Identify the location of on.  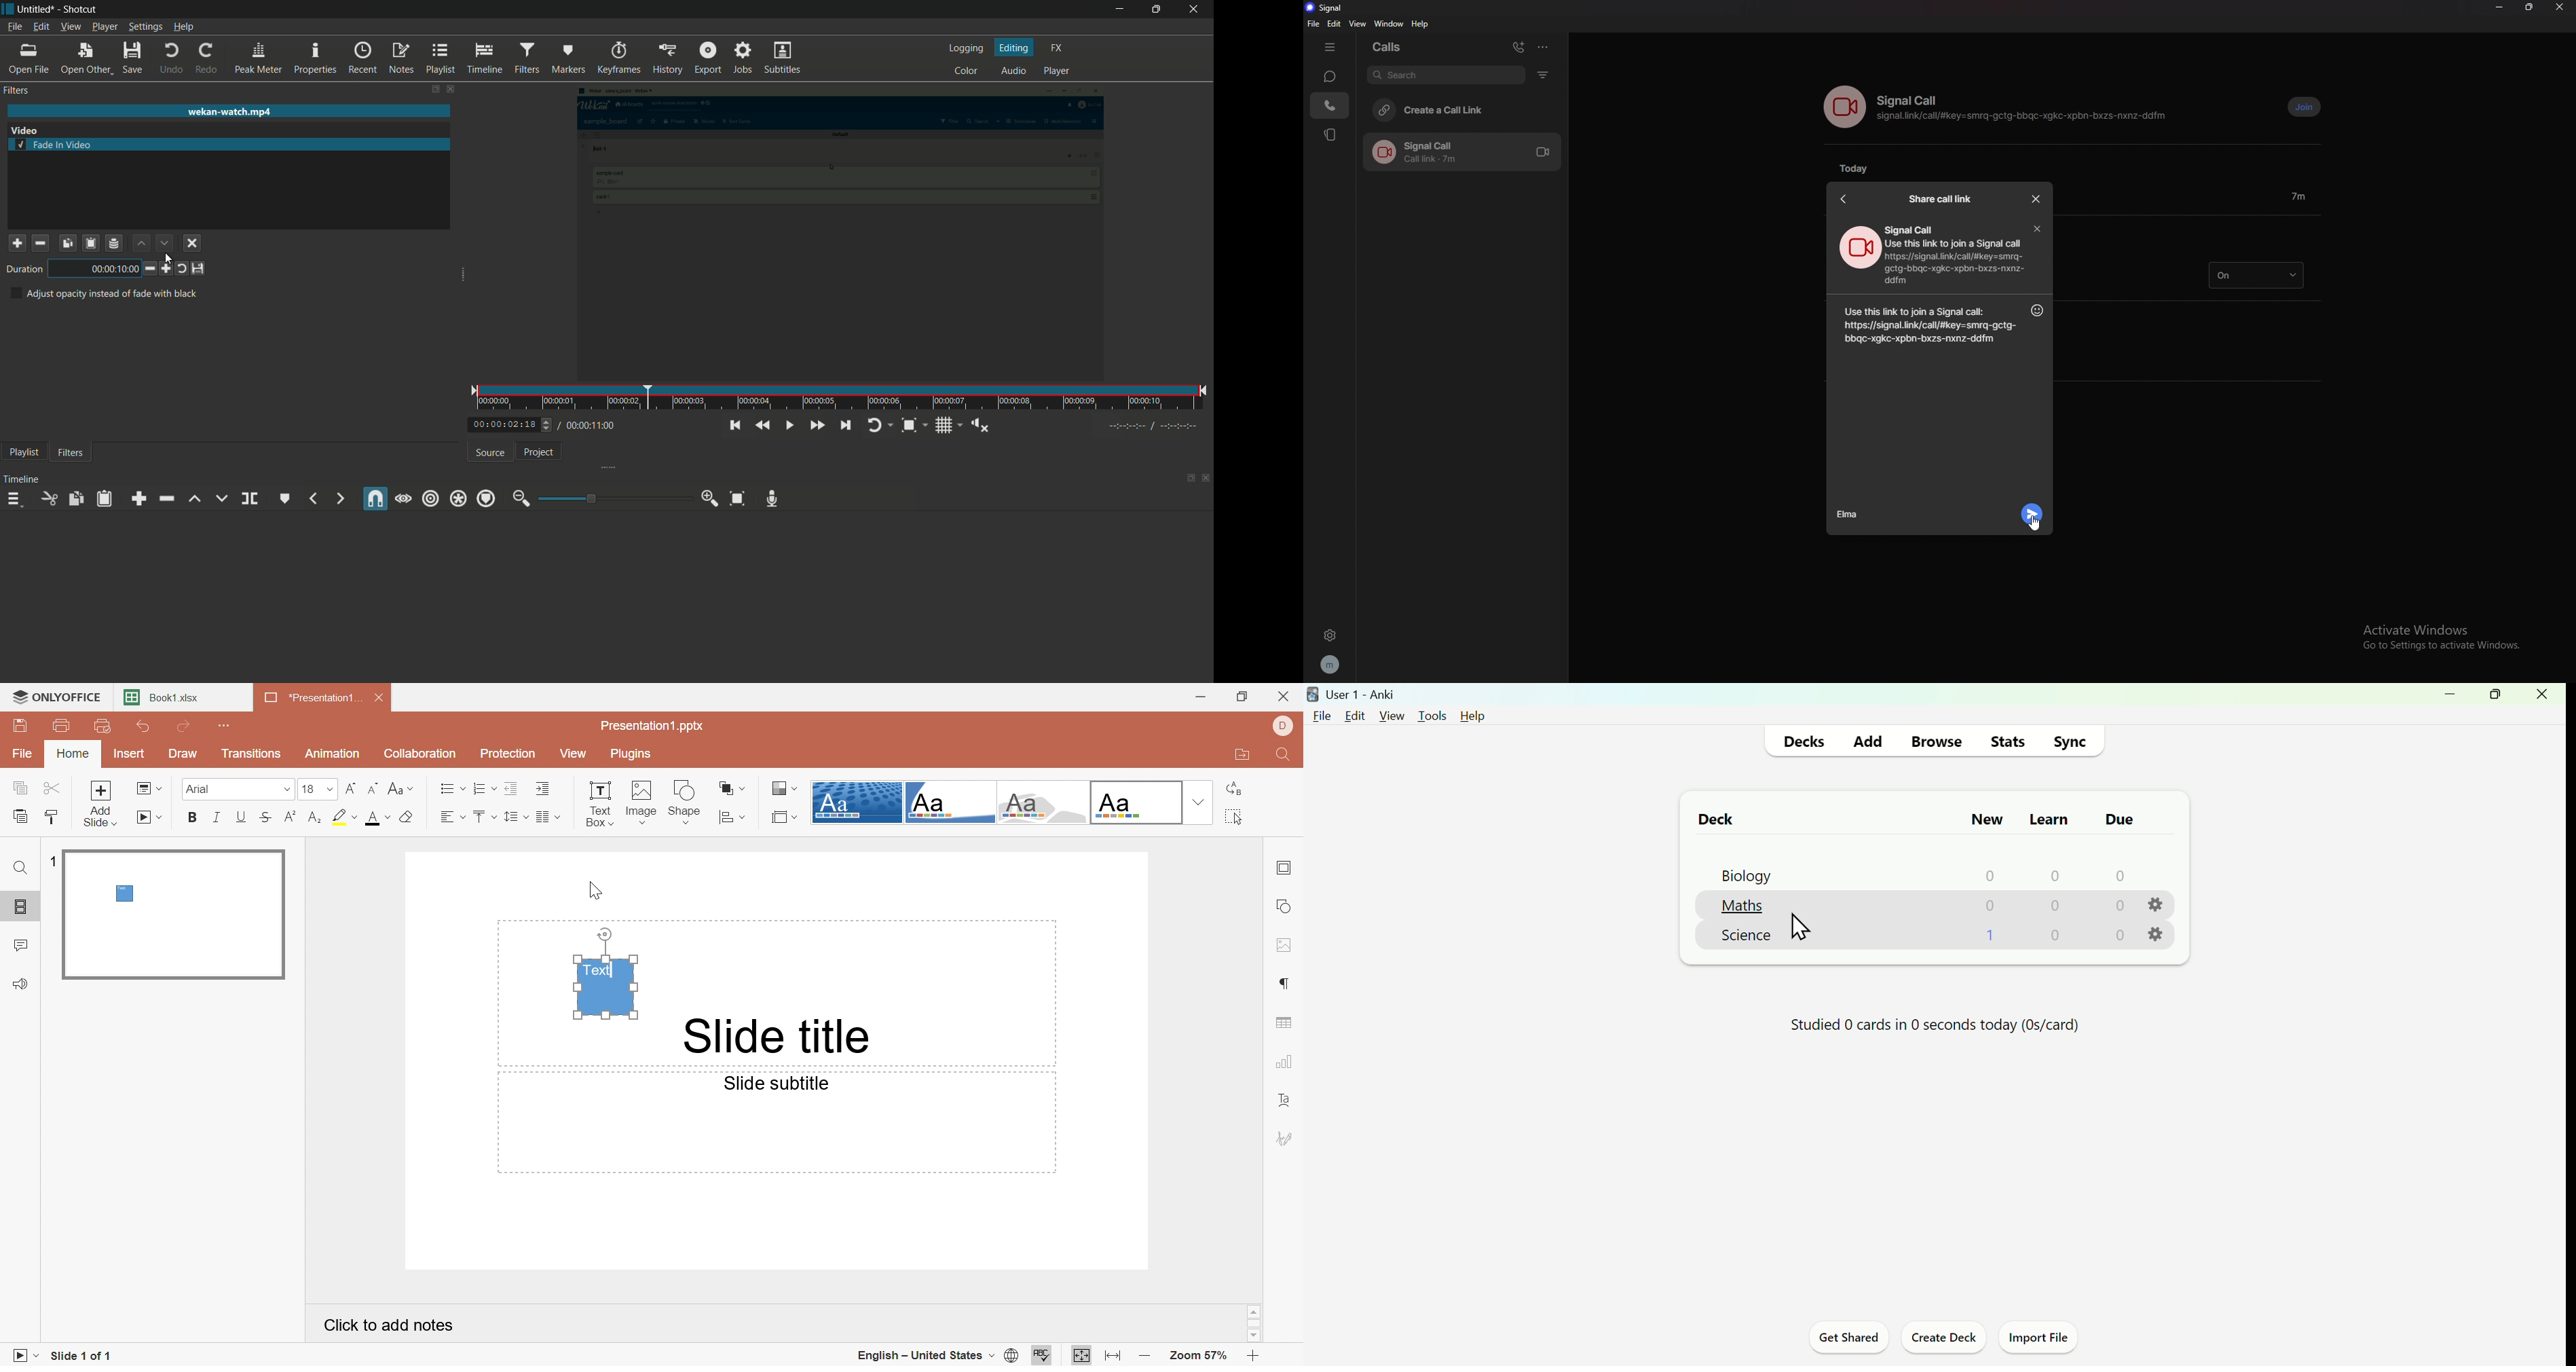
(2255, 275).